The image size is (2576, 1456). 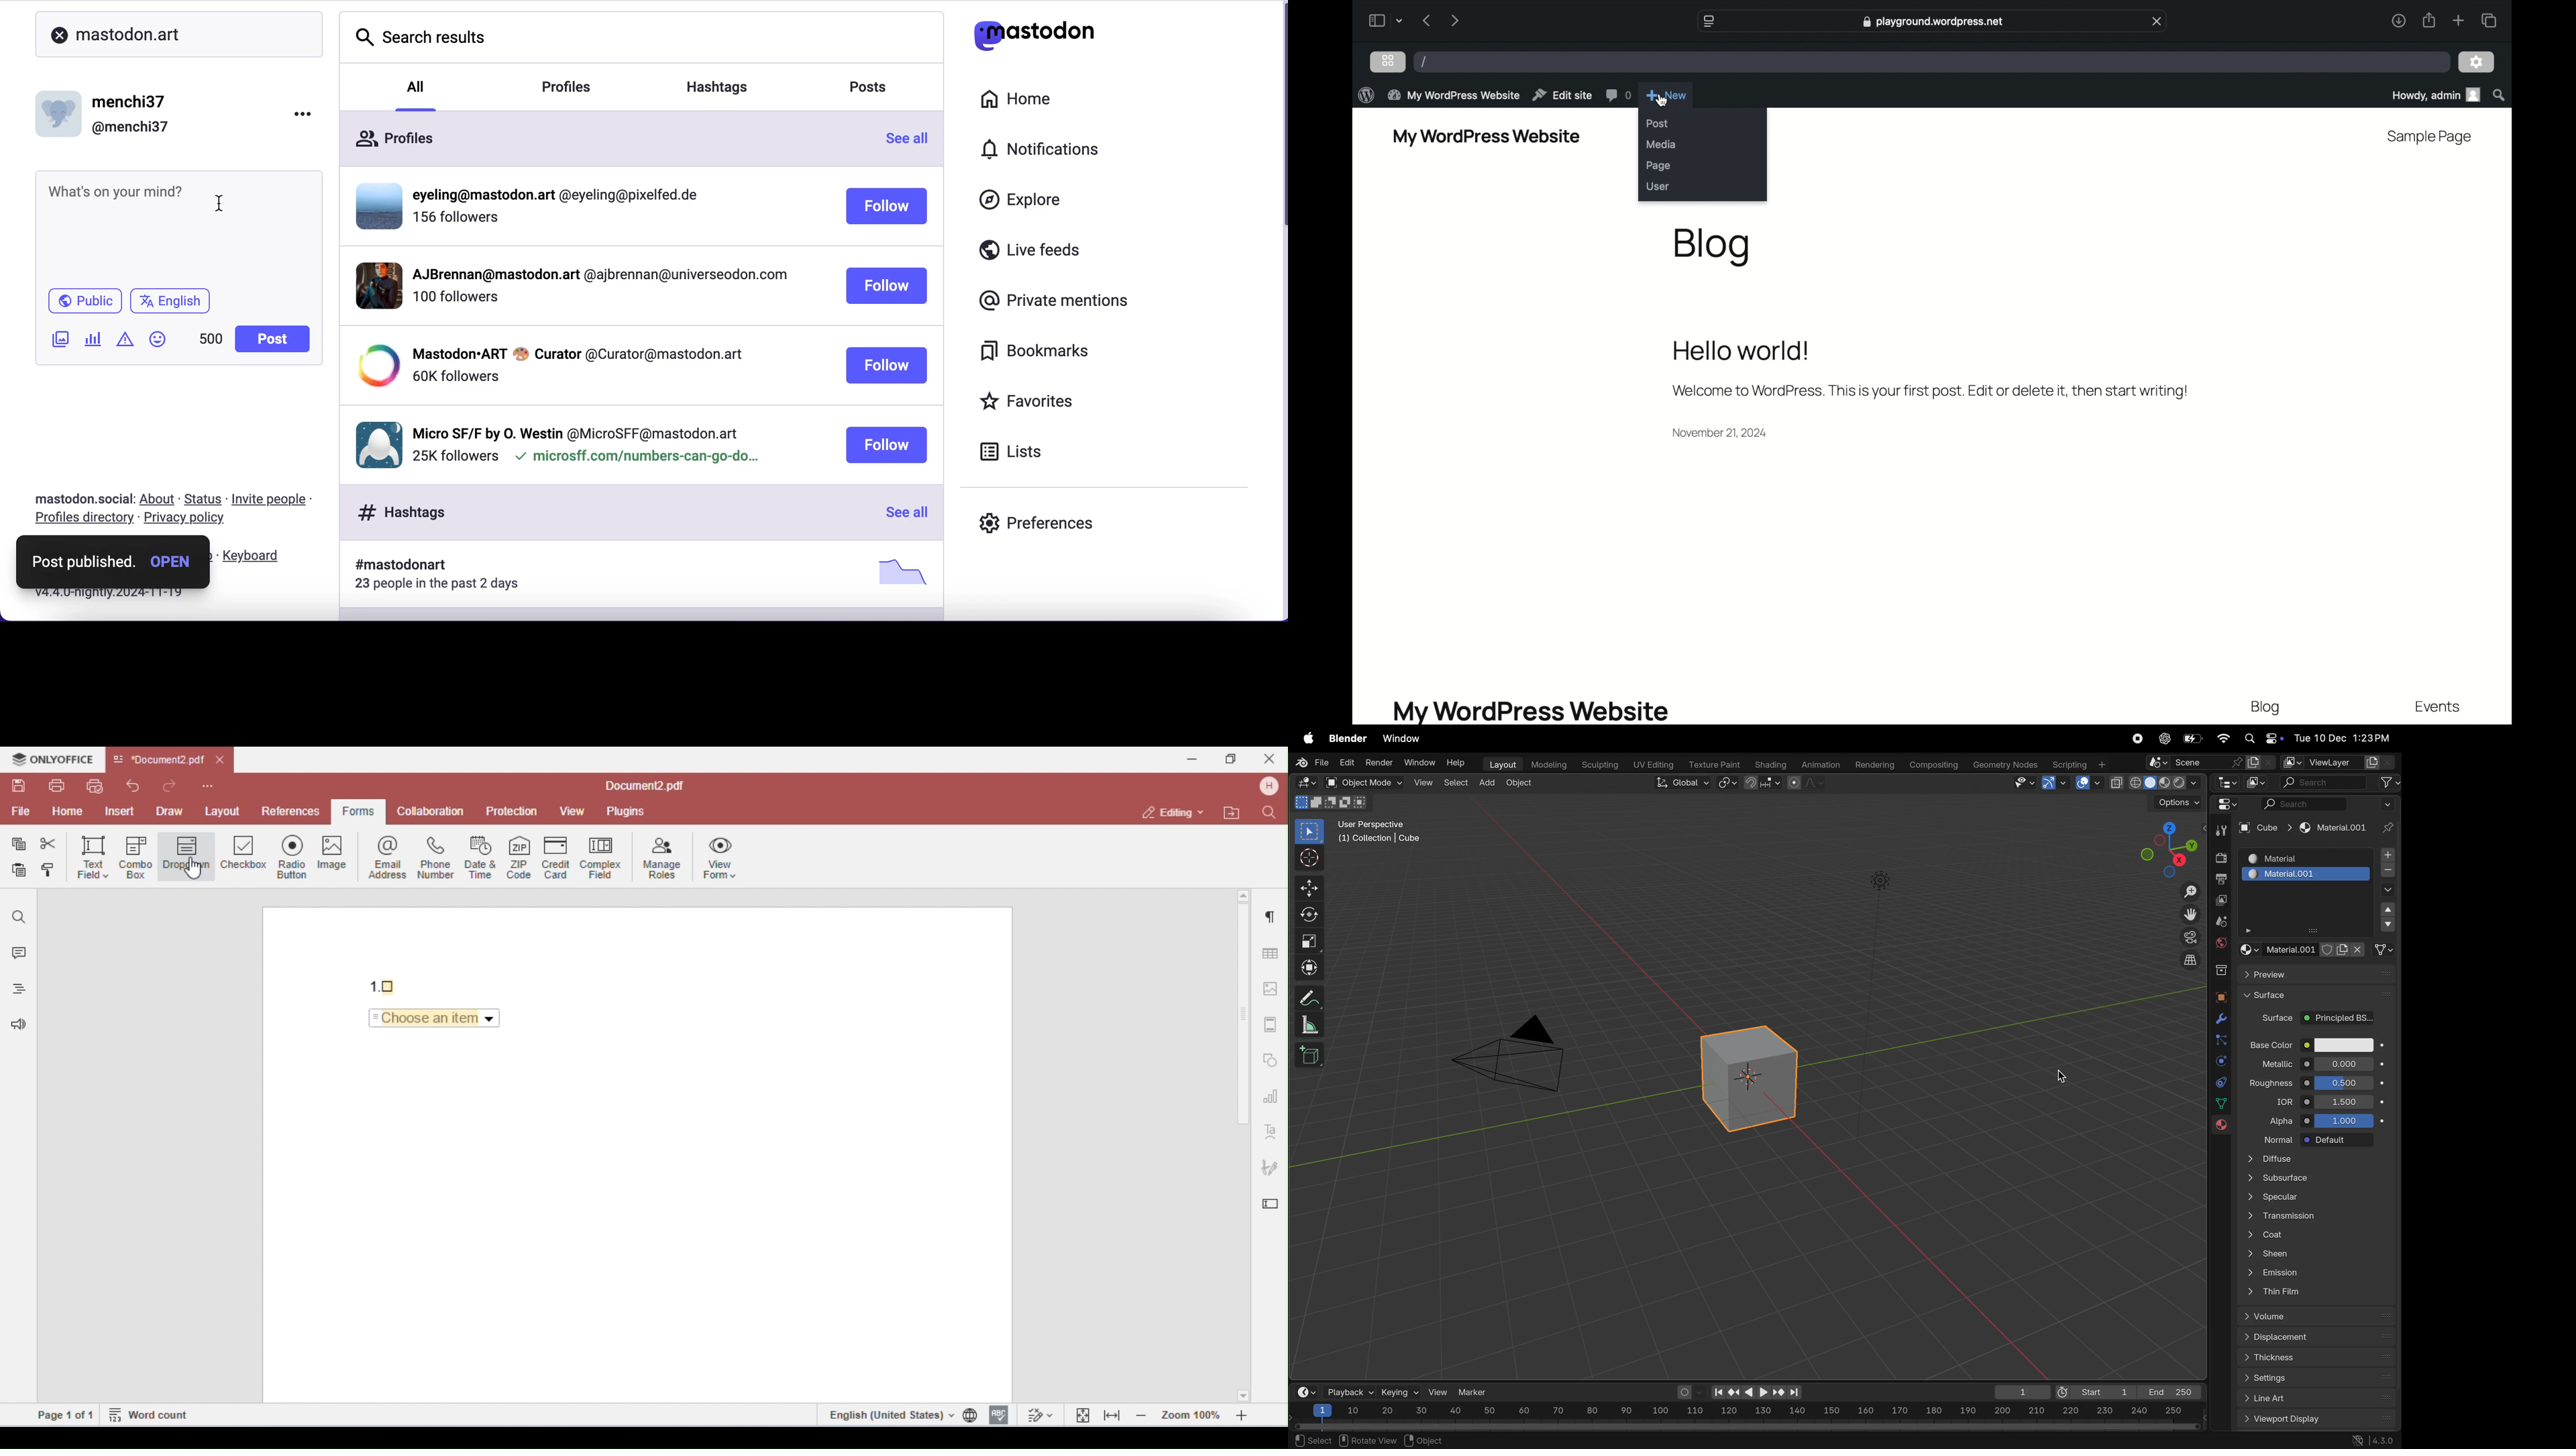 What do you see at coordinates (2322, 1253) in the screenshot?
I see `sheen` at bounding box center [2322, 1253].